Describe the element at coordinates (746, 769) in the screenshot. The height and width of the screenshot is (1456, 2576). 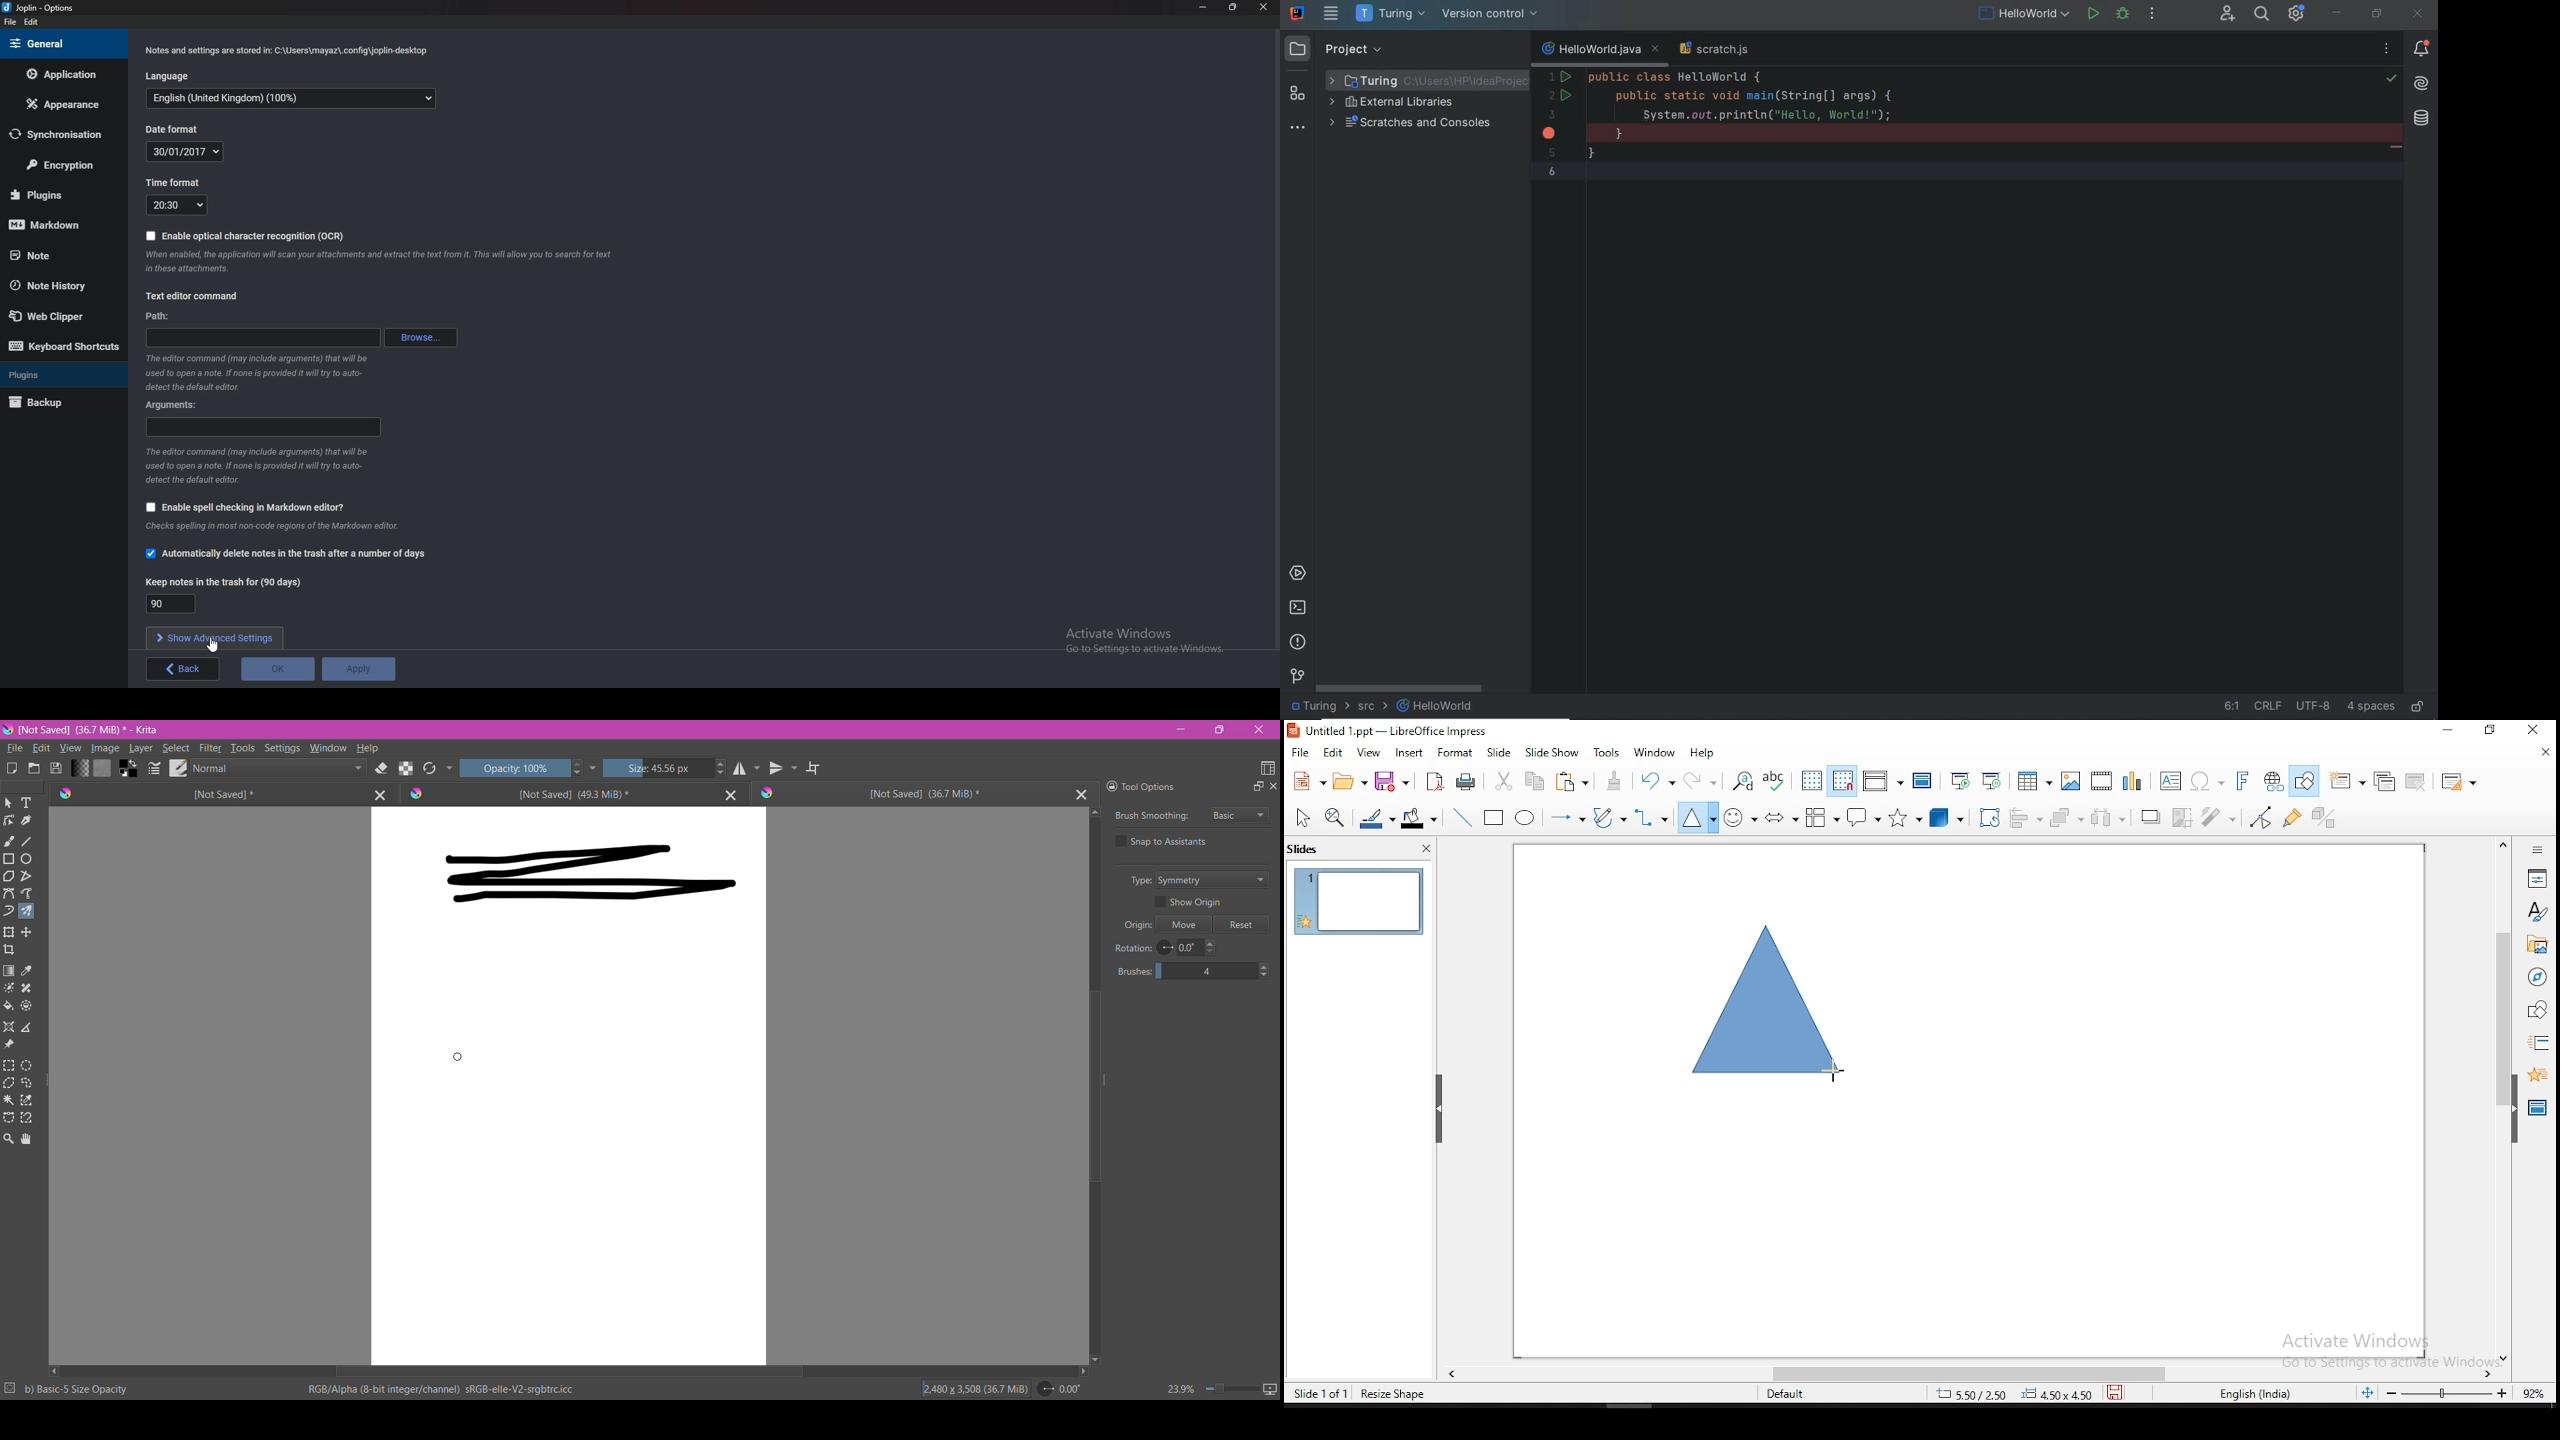
I see `Horizontal Mirror Tool` at that location.